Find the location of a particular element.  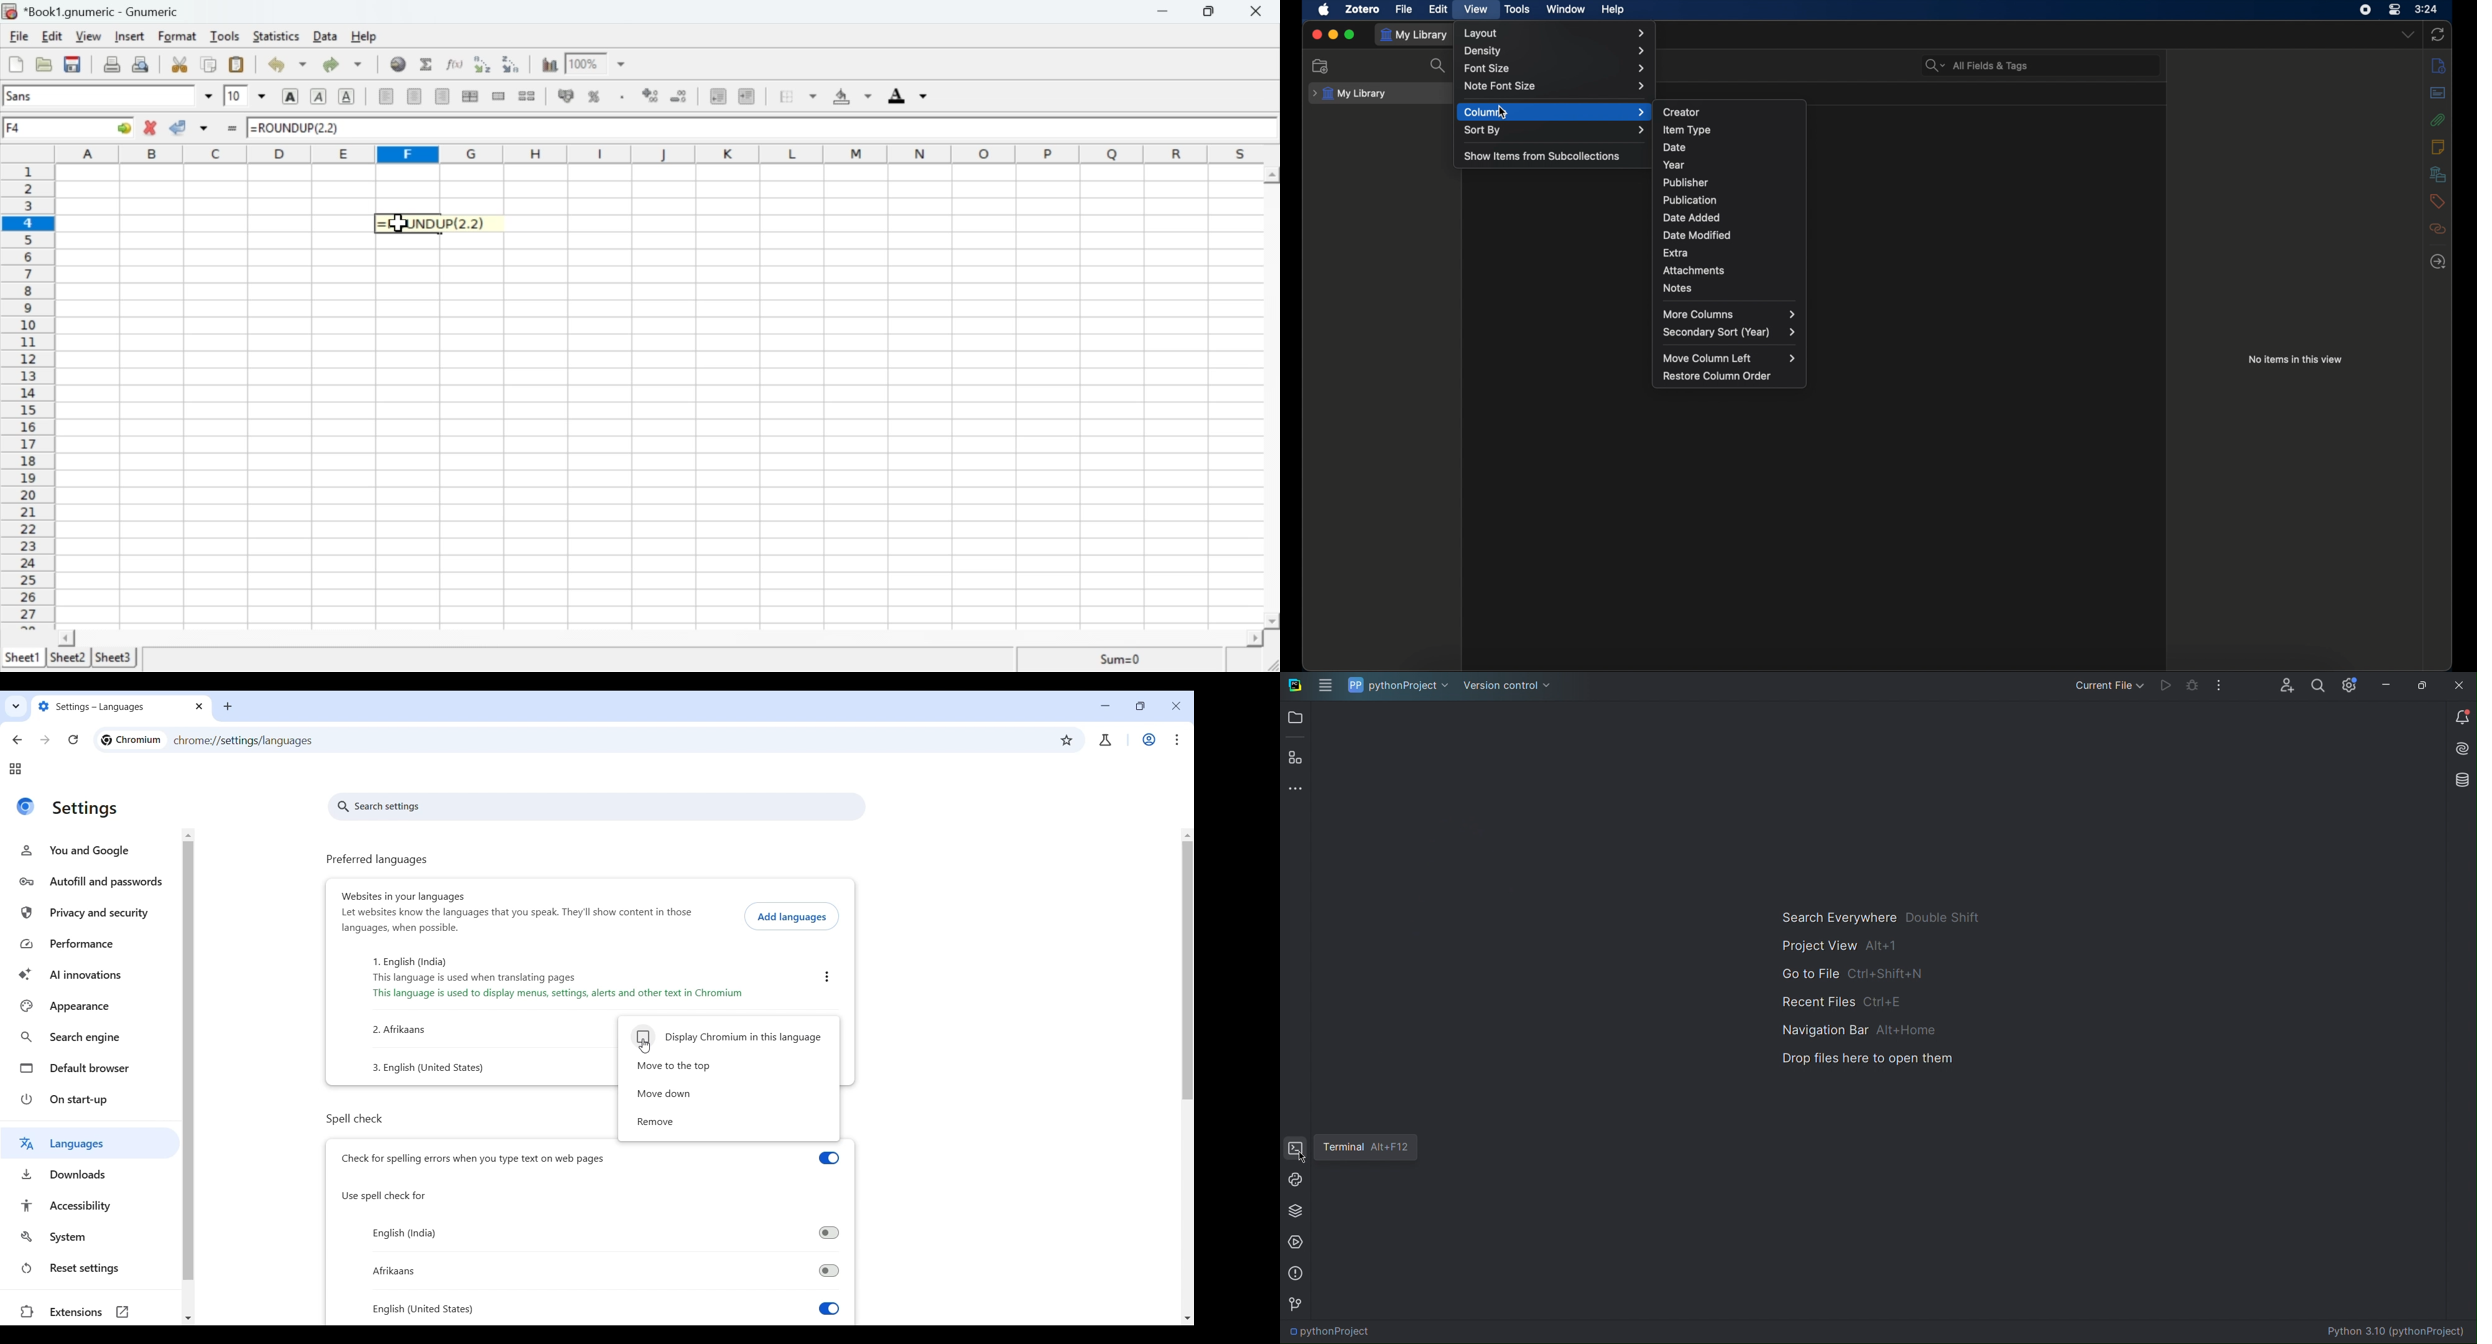

spell check is located at coordinates (371, 1118).